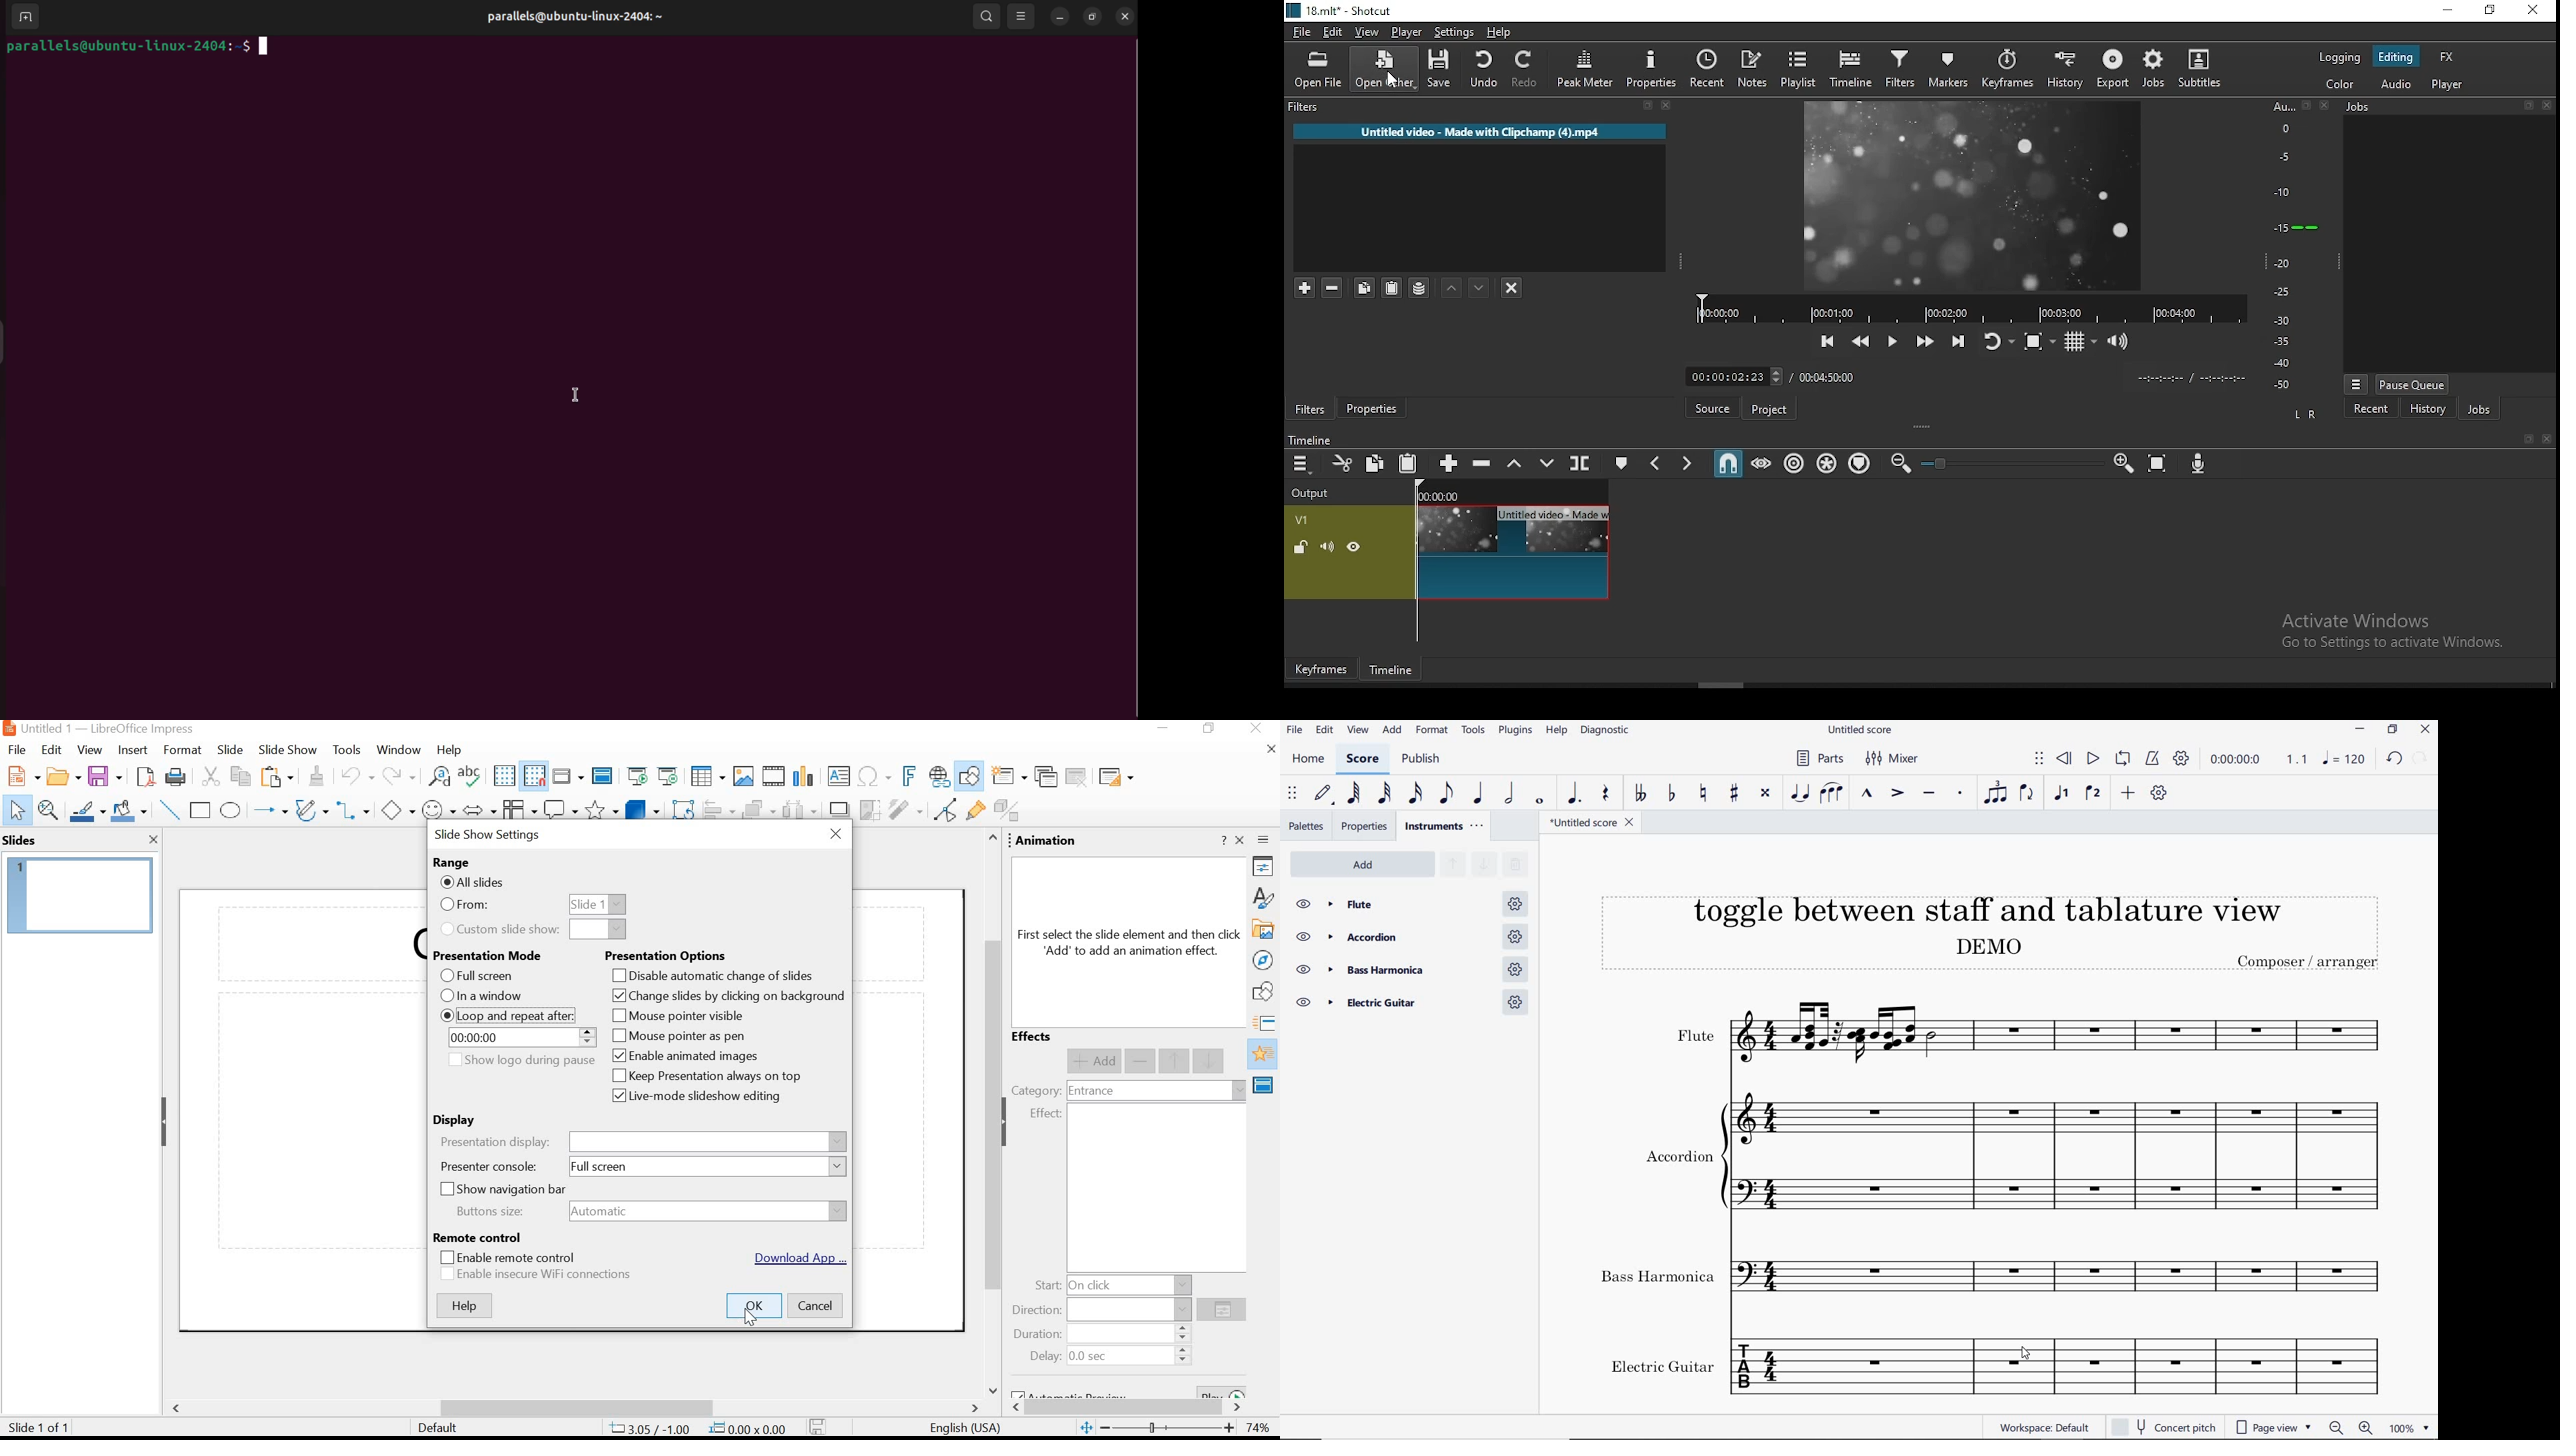 The width and height of the screenshot is (2576, 1456). I want to click on toggle player looping, so click(1994, 340).